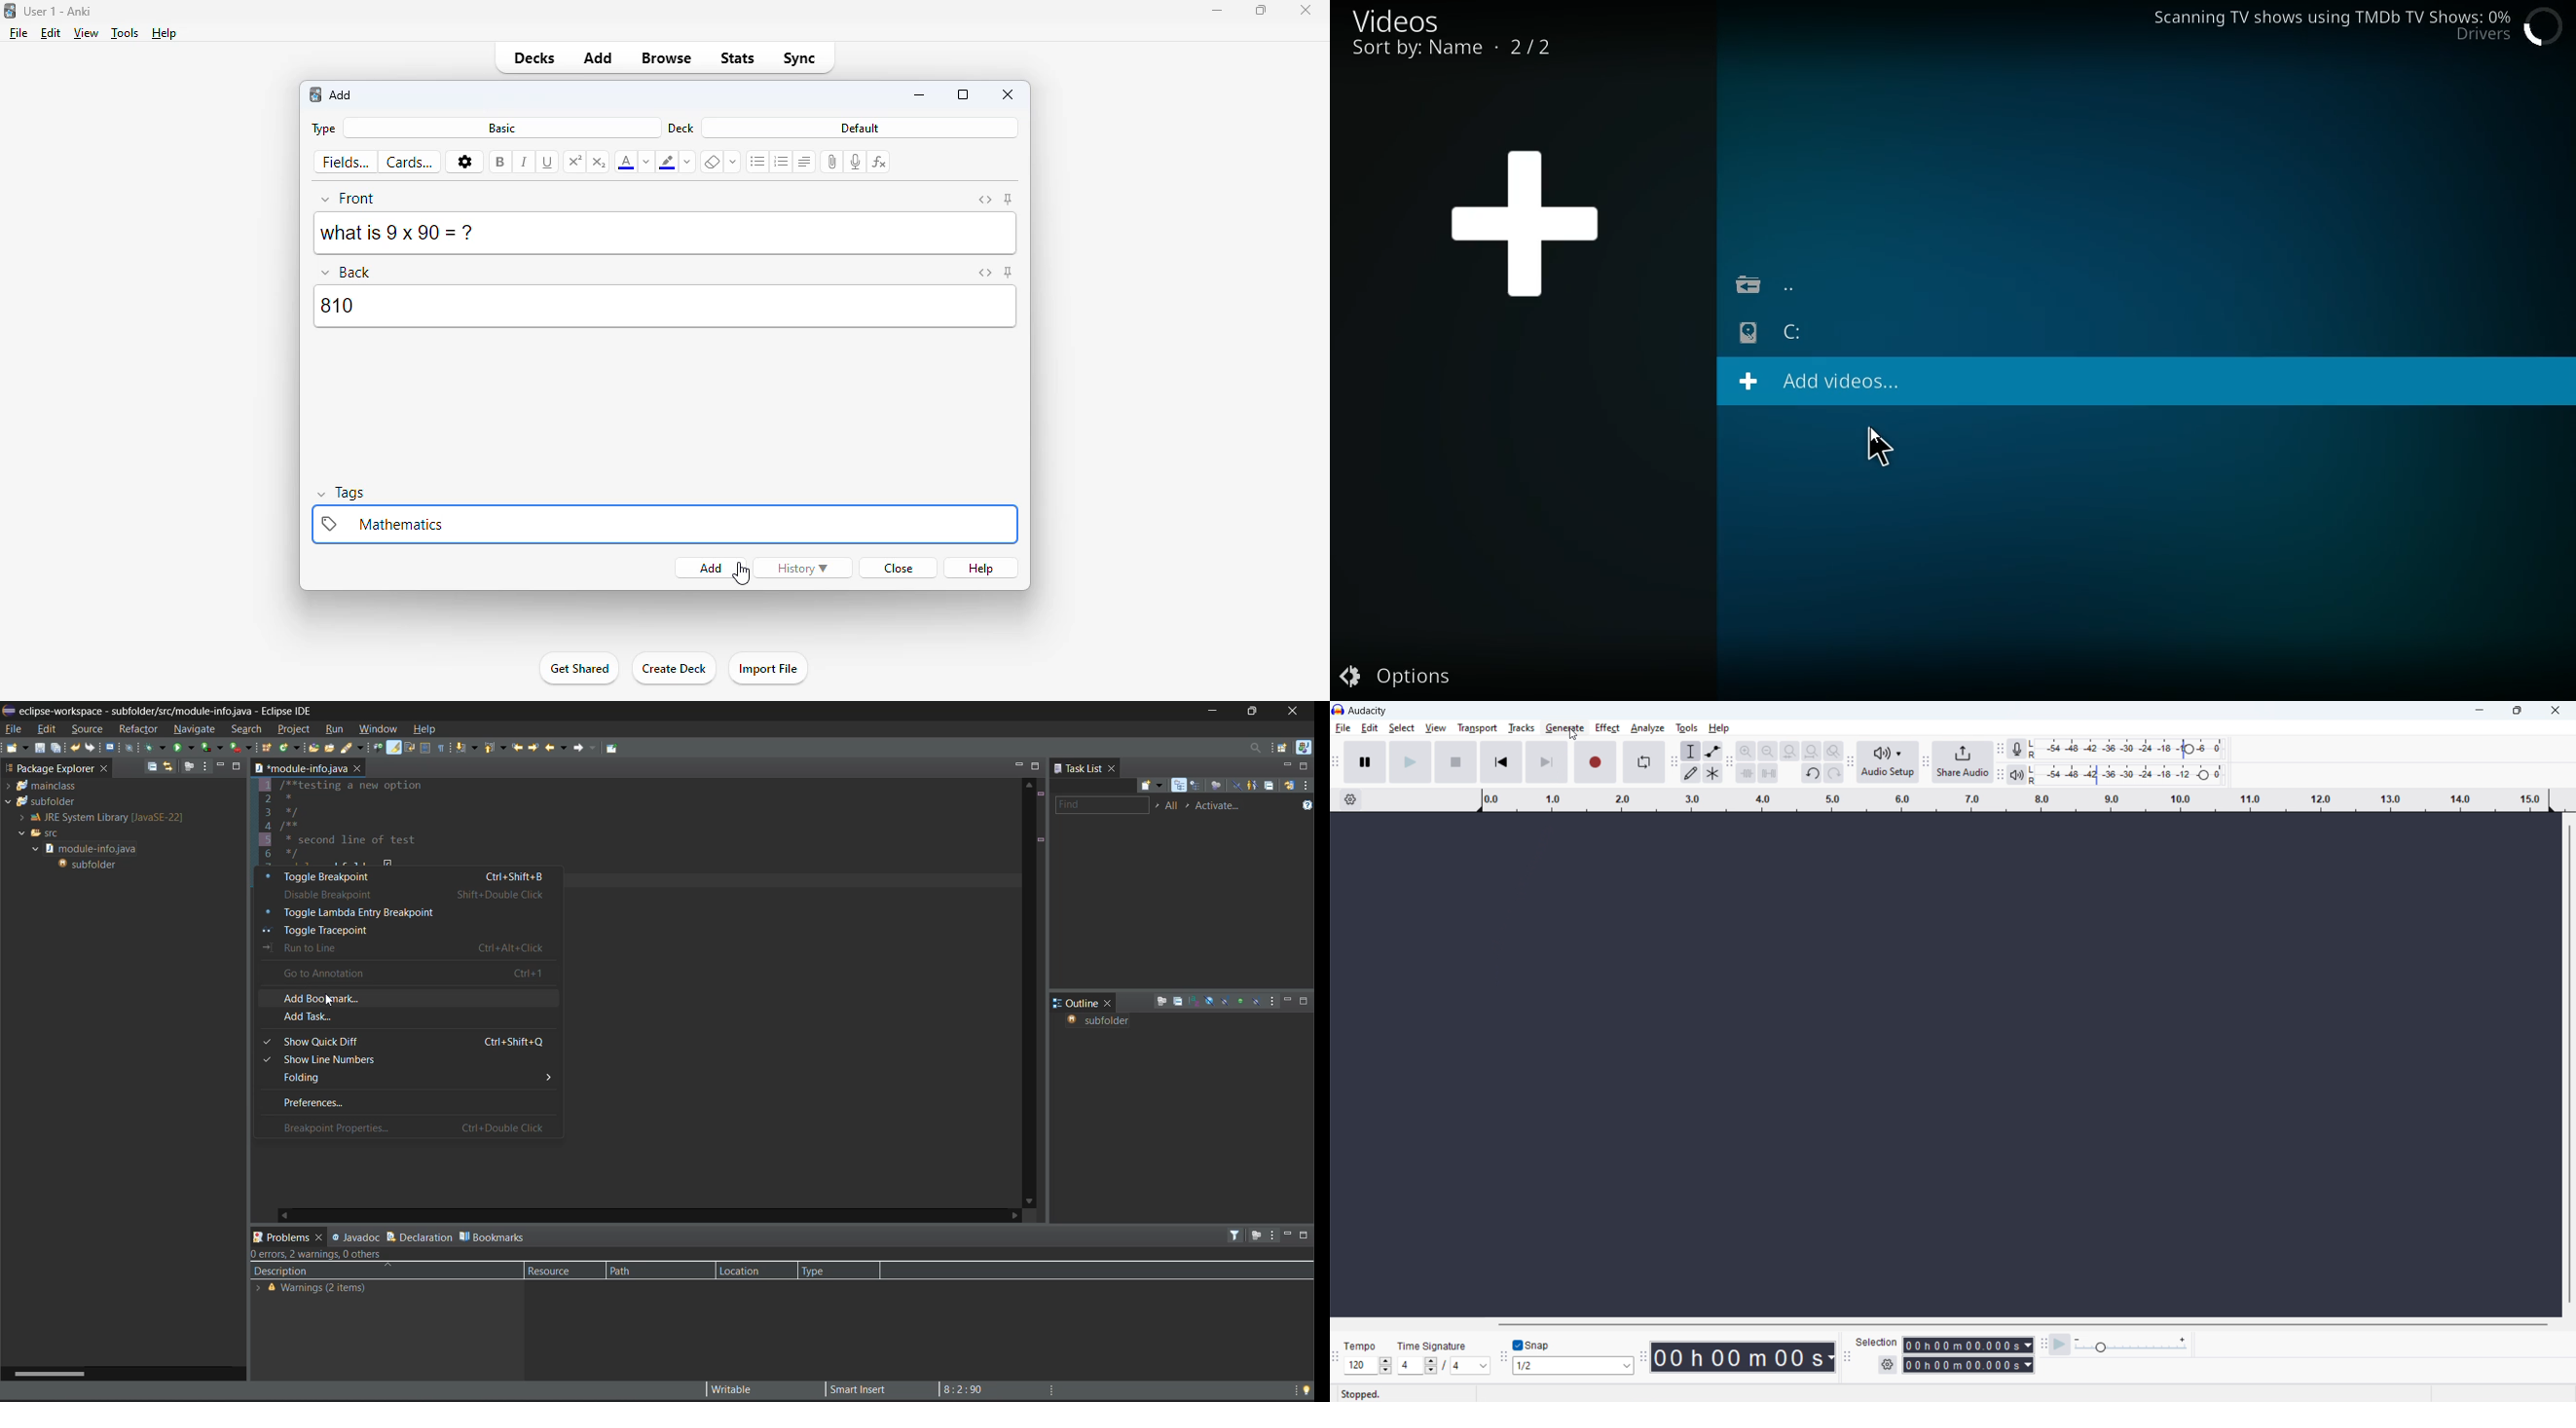 This screenshot has width=2576, height=1428. Describe the element at coordinates (410, 162) in the screenshot. I see `cards` at that location.